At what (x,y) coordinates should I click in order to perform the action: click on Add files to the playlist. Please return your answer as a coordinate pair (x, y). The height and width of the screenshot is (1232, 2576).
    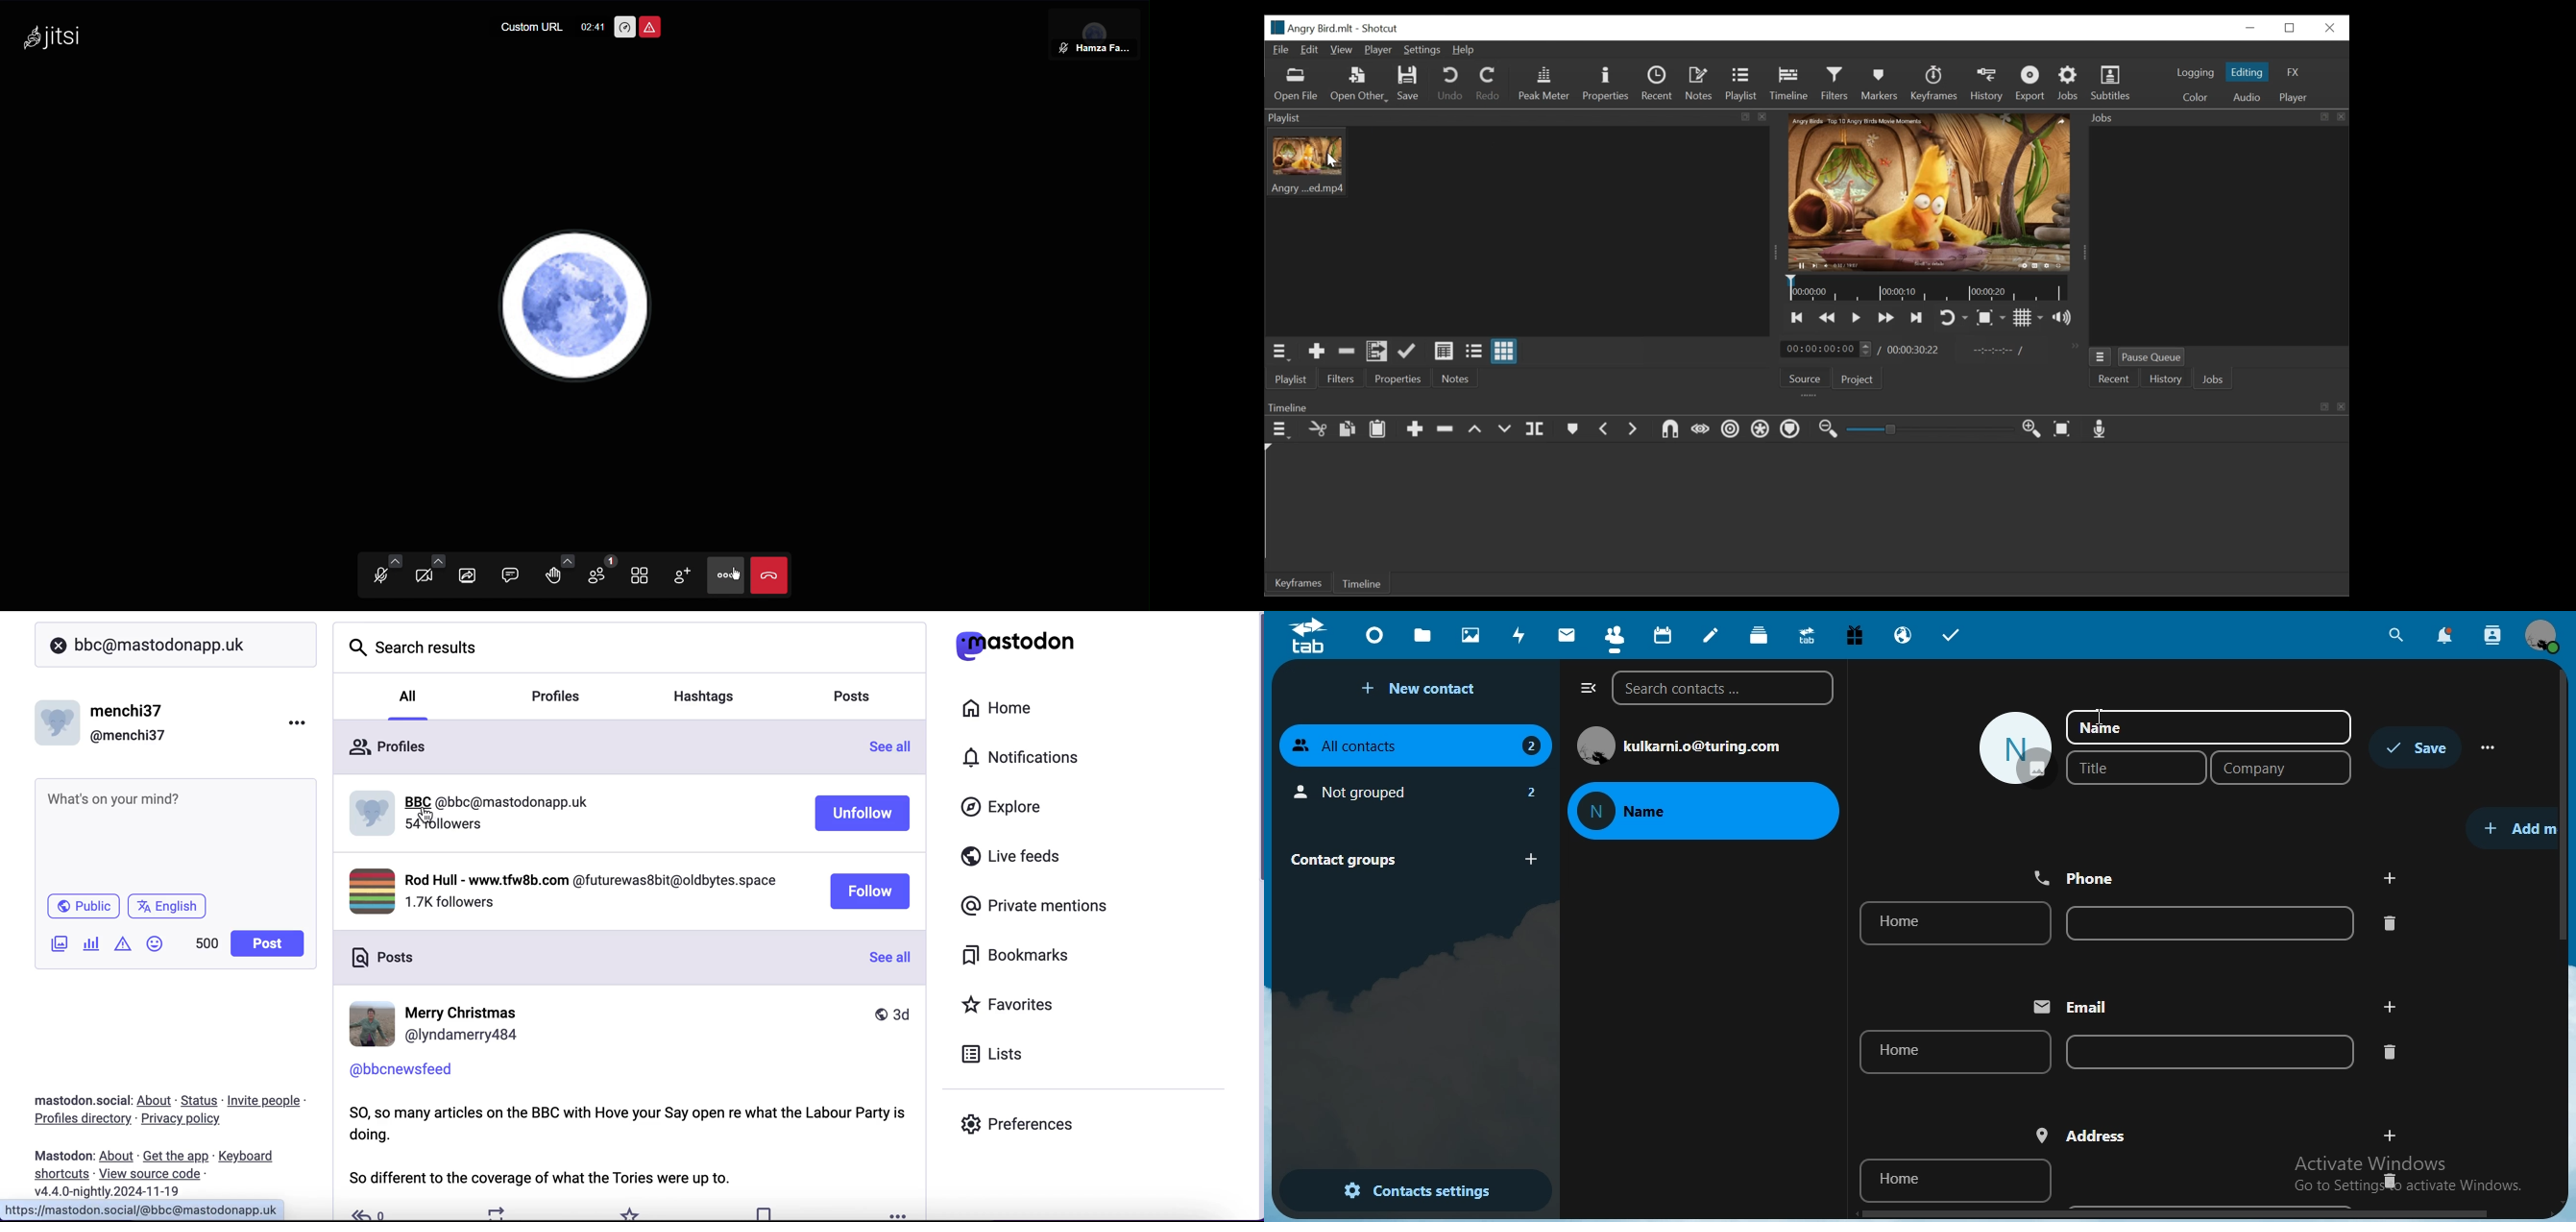
    Looking at the image, I should click on (1377, 352).